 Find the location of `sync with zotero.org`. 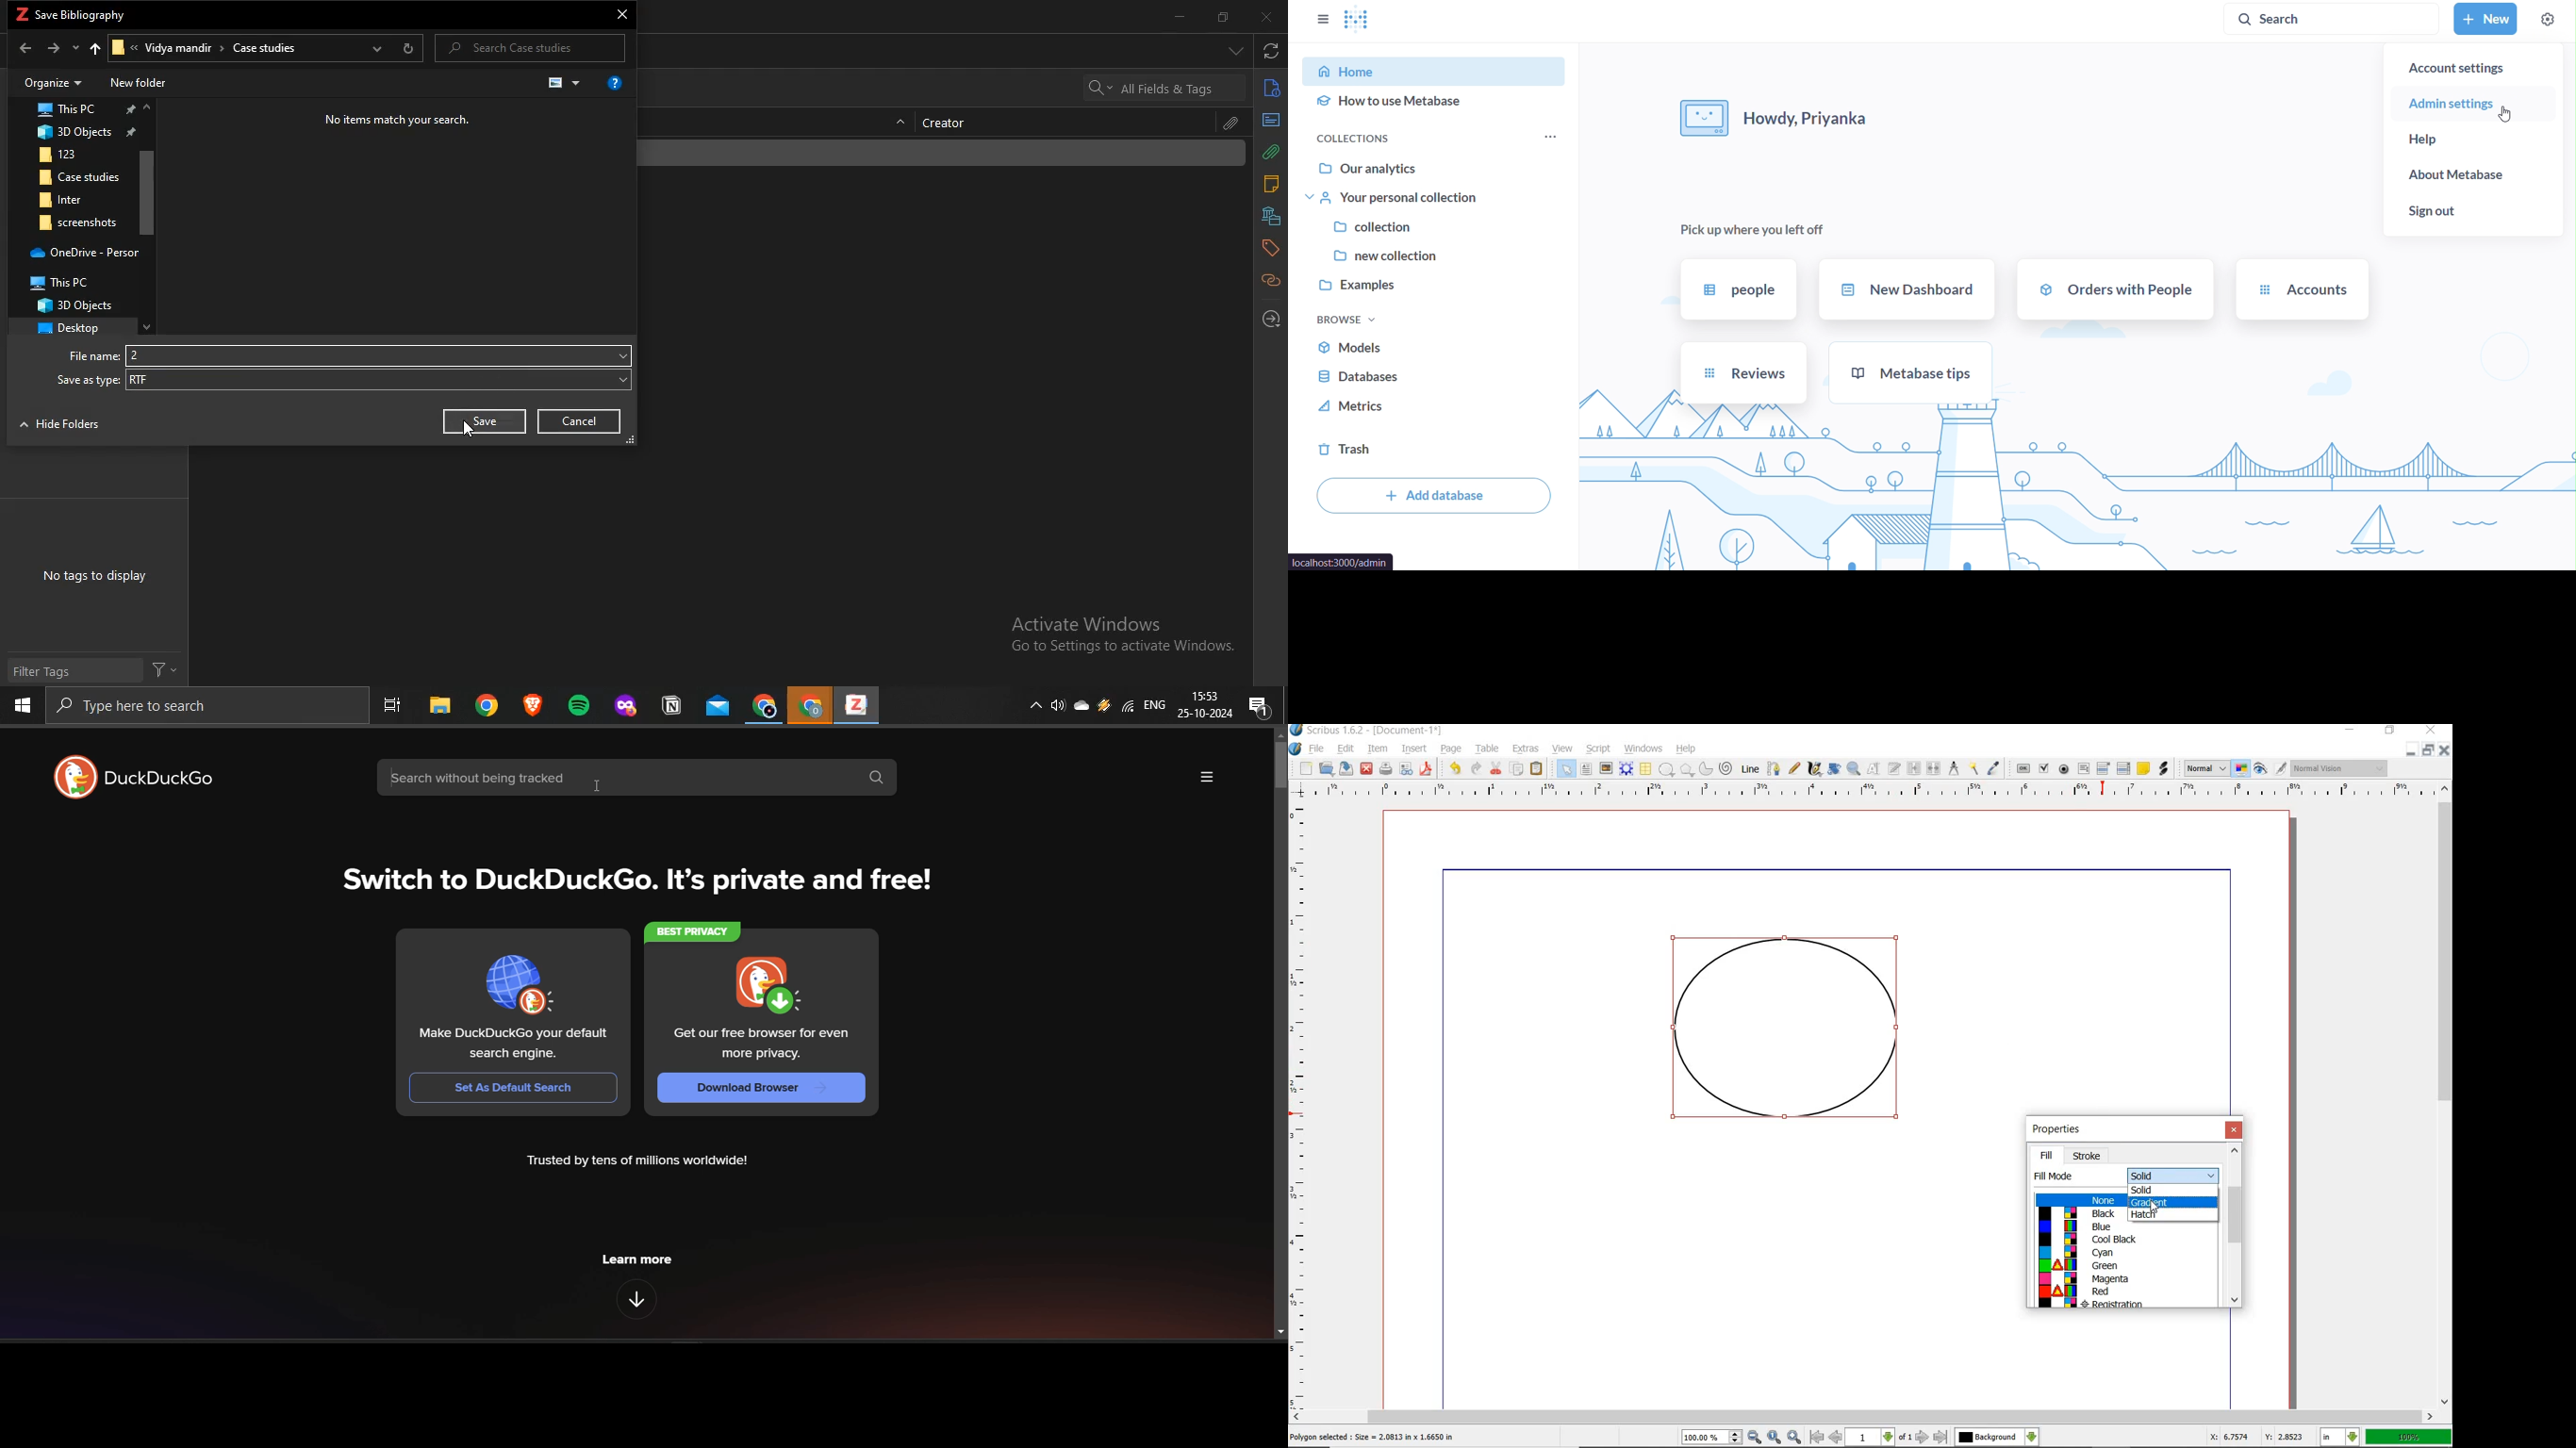

sync with zotero.org is located at coordinates (1272, 49).